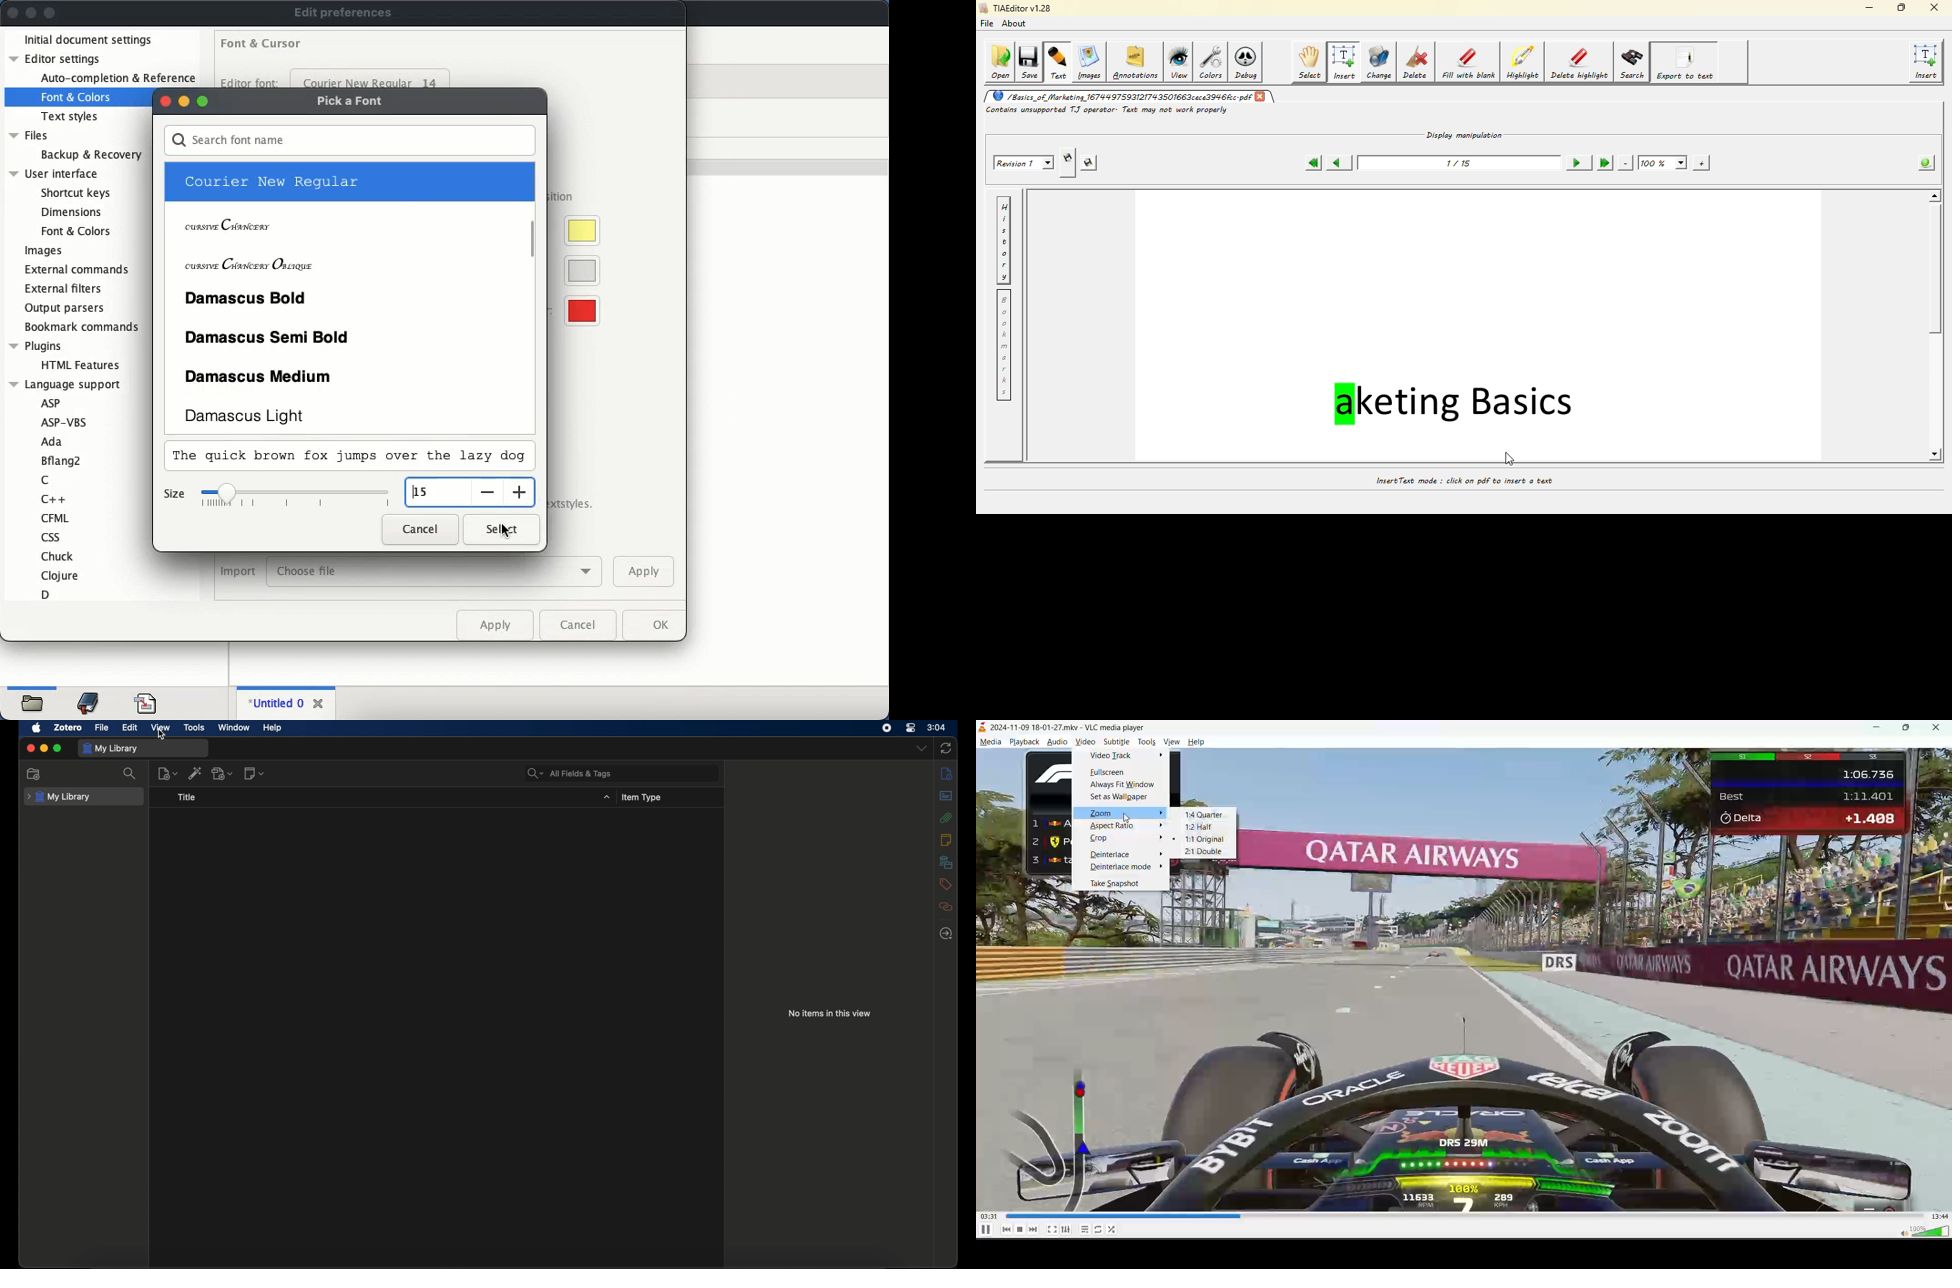  I want to click on apple icon, so click(37, 728).